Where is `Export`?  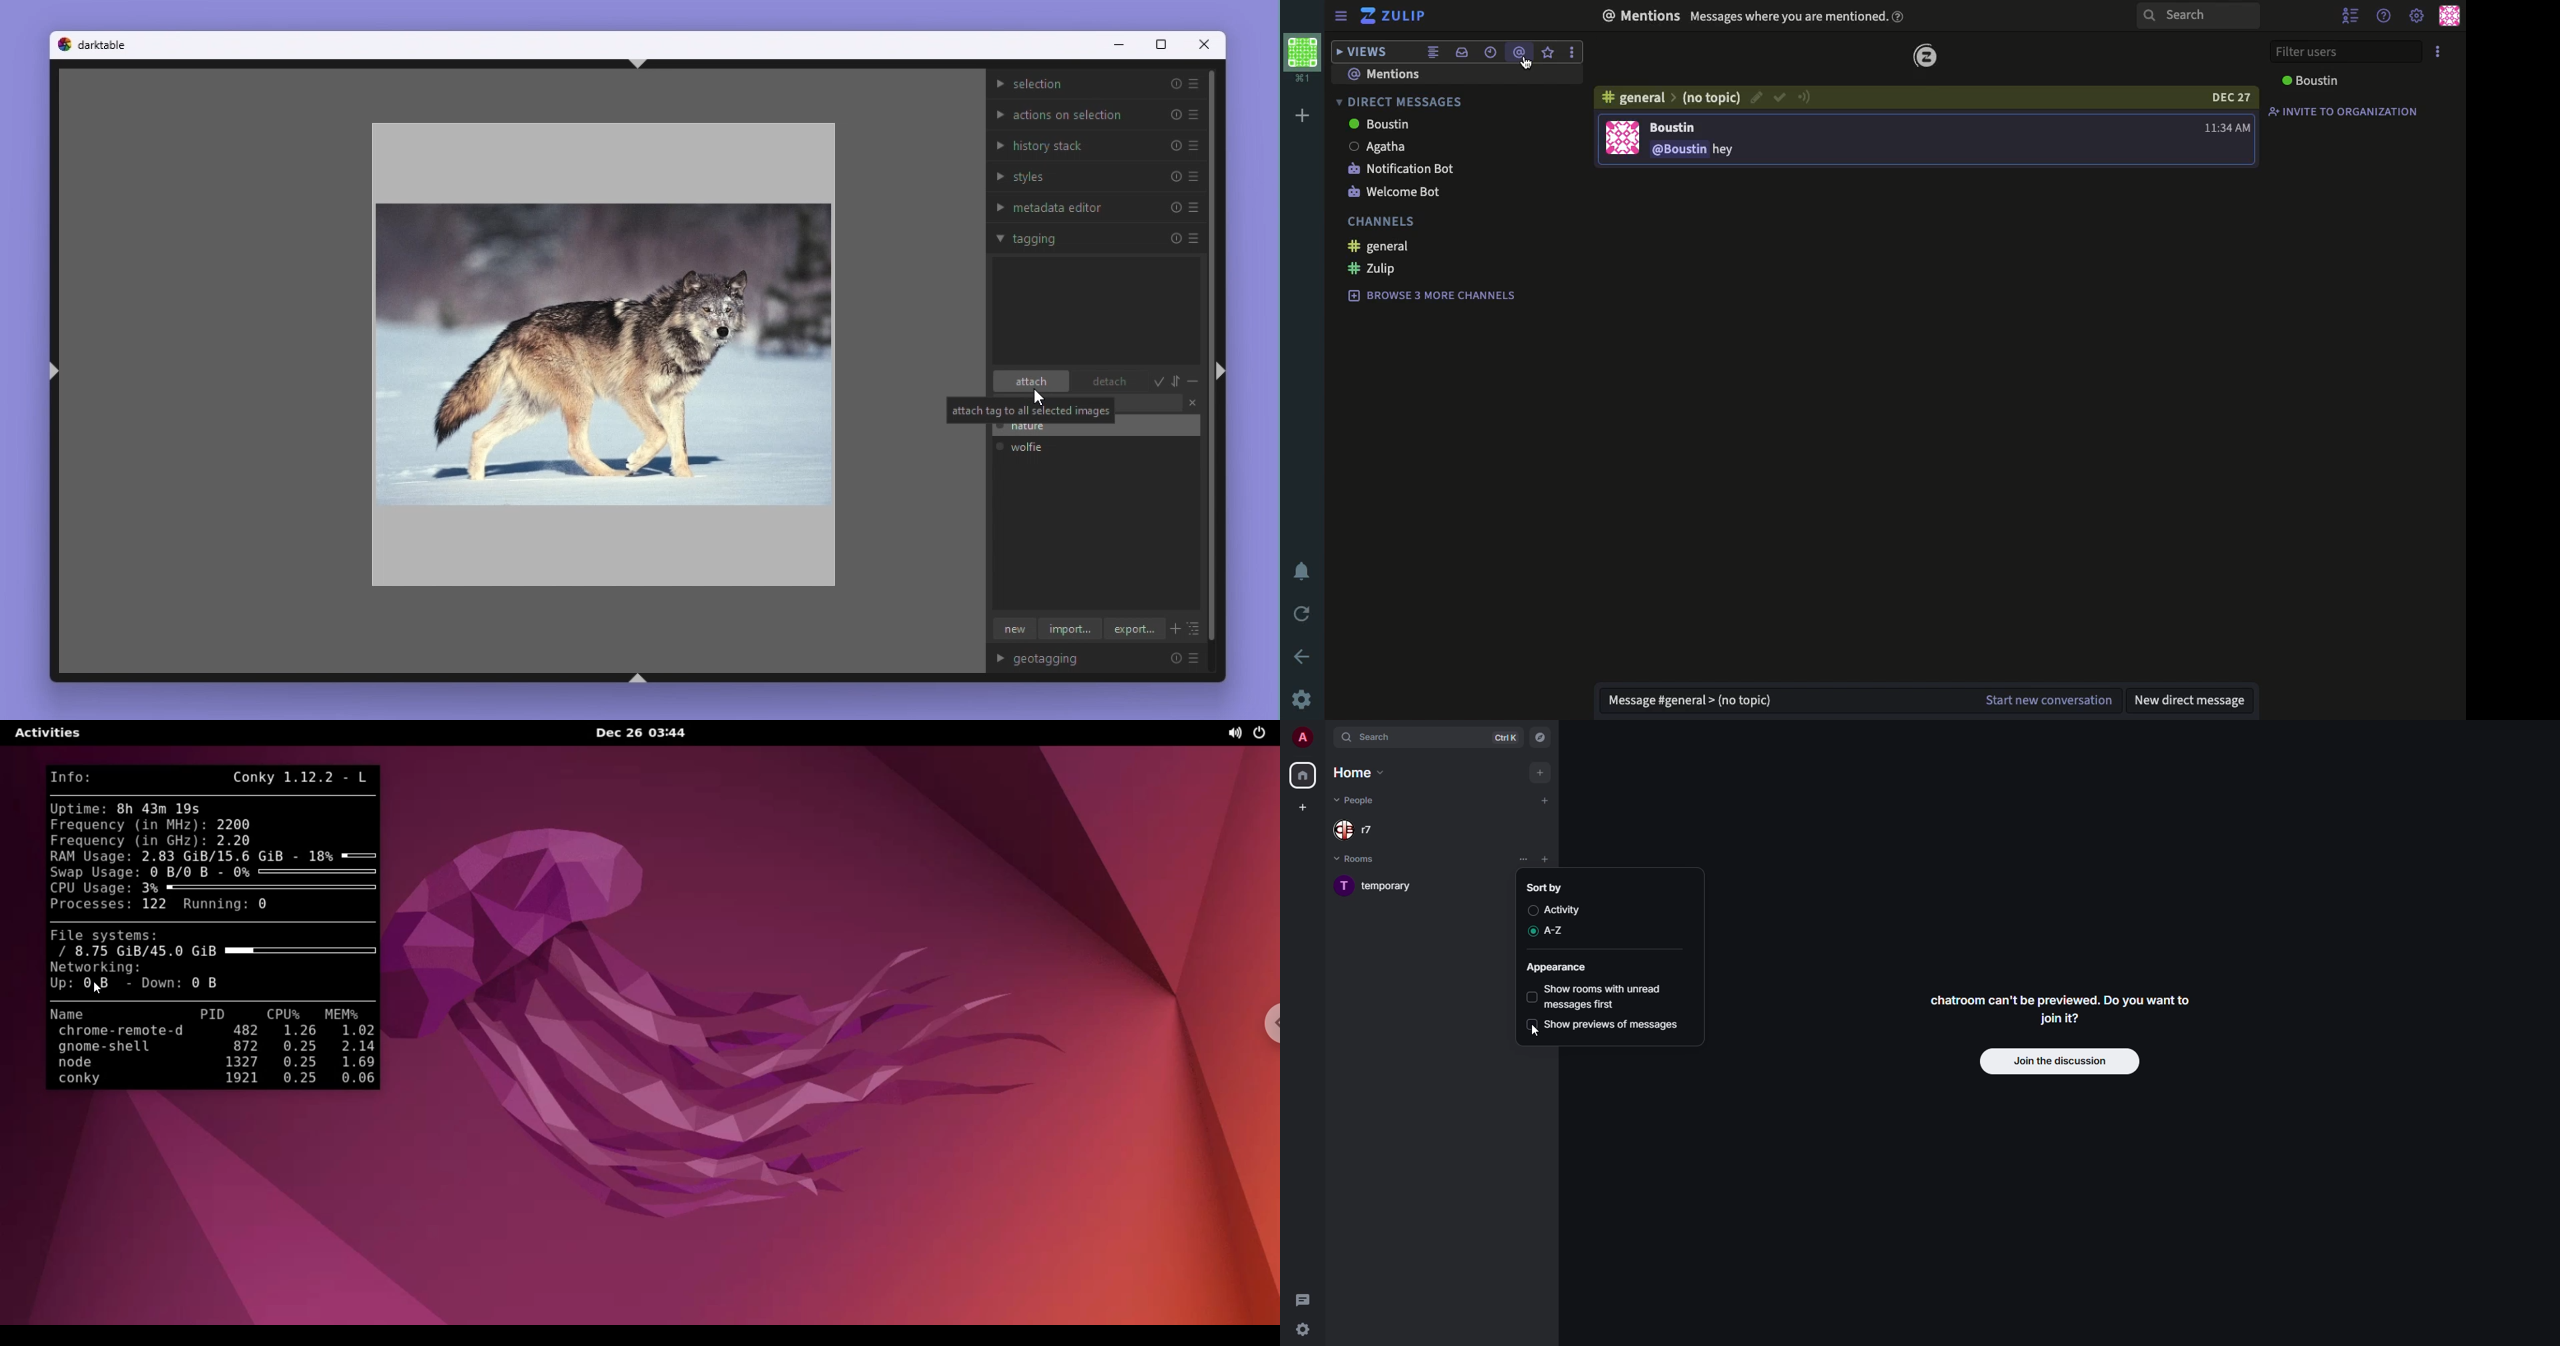 Export is located at coordinates (1135, 629).